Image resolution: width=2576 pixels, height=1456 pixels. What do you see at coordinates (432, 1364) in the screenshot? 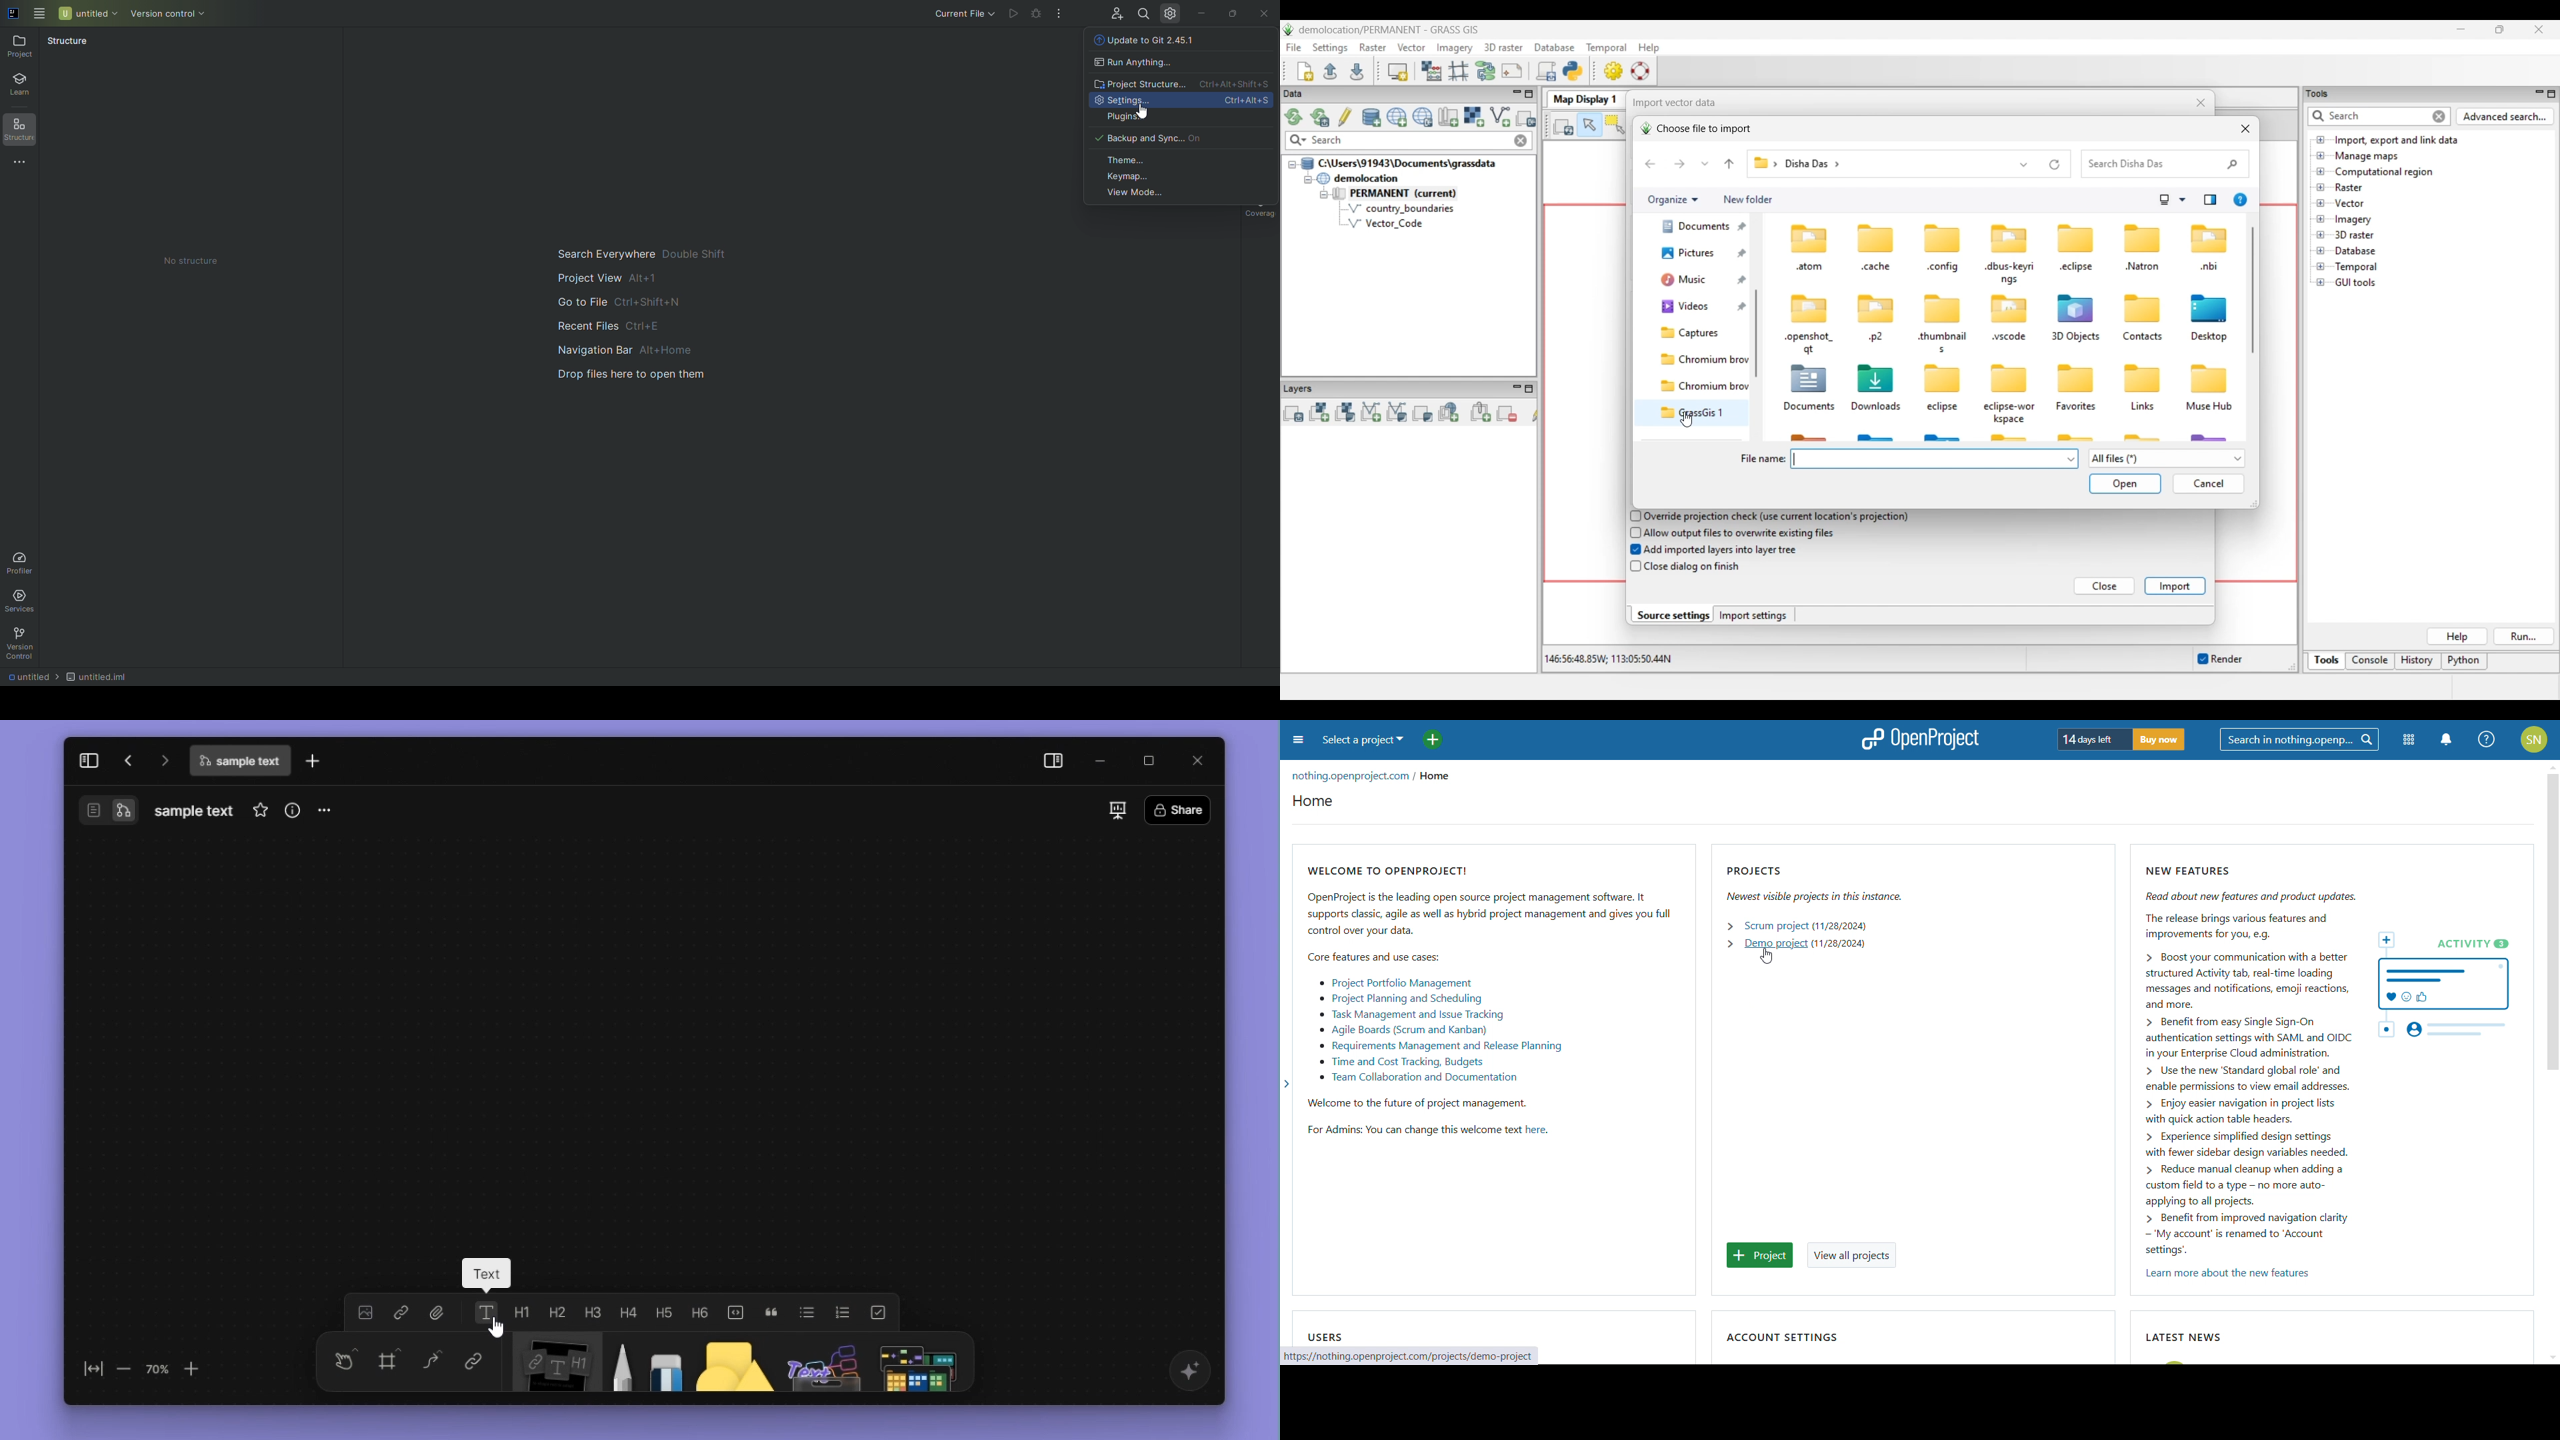
I see `Curve C` at bounding box center [432, 1364].